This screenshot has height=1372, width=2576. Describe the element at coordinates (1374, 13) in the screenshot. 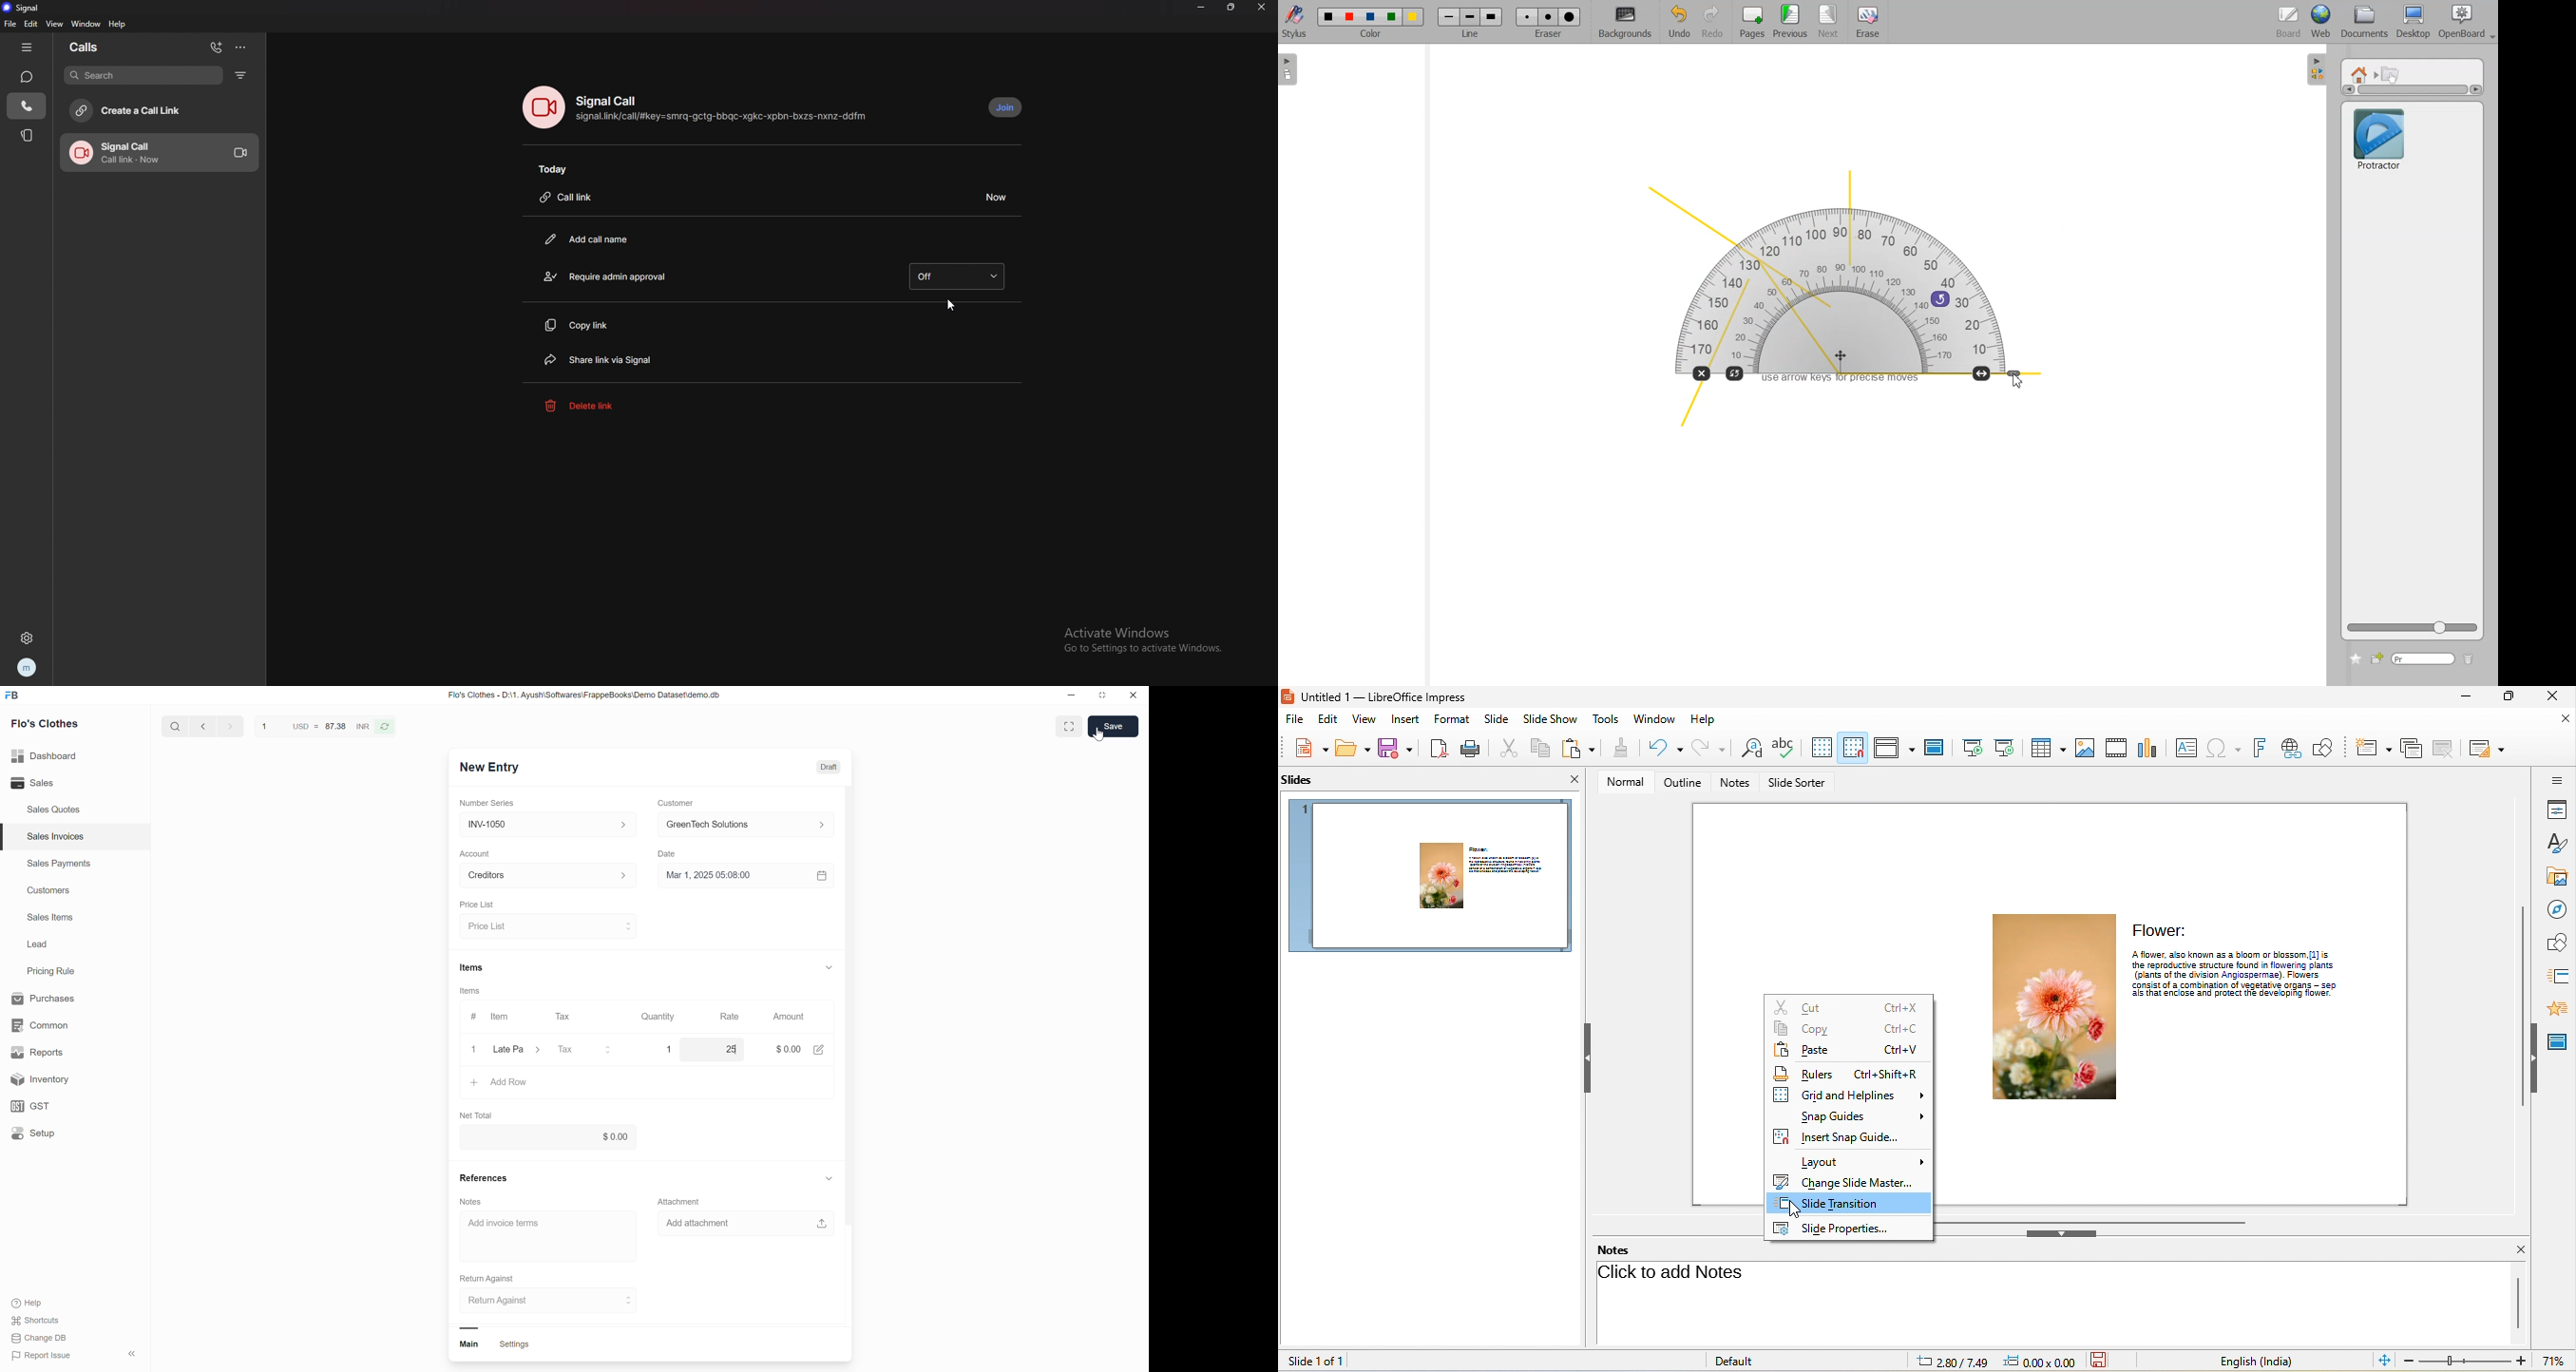

I see `Color` at that location.